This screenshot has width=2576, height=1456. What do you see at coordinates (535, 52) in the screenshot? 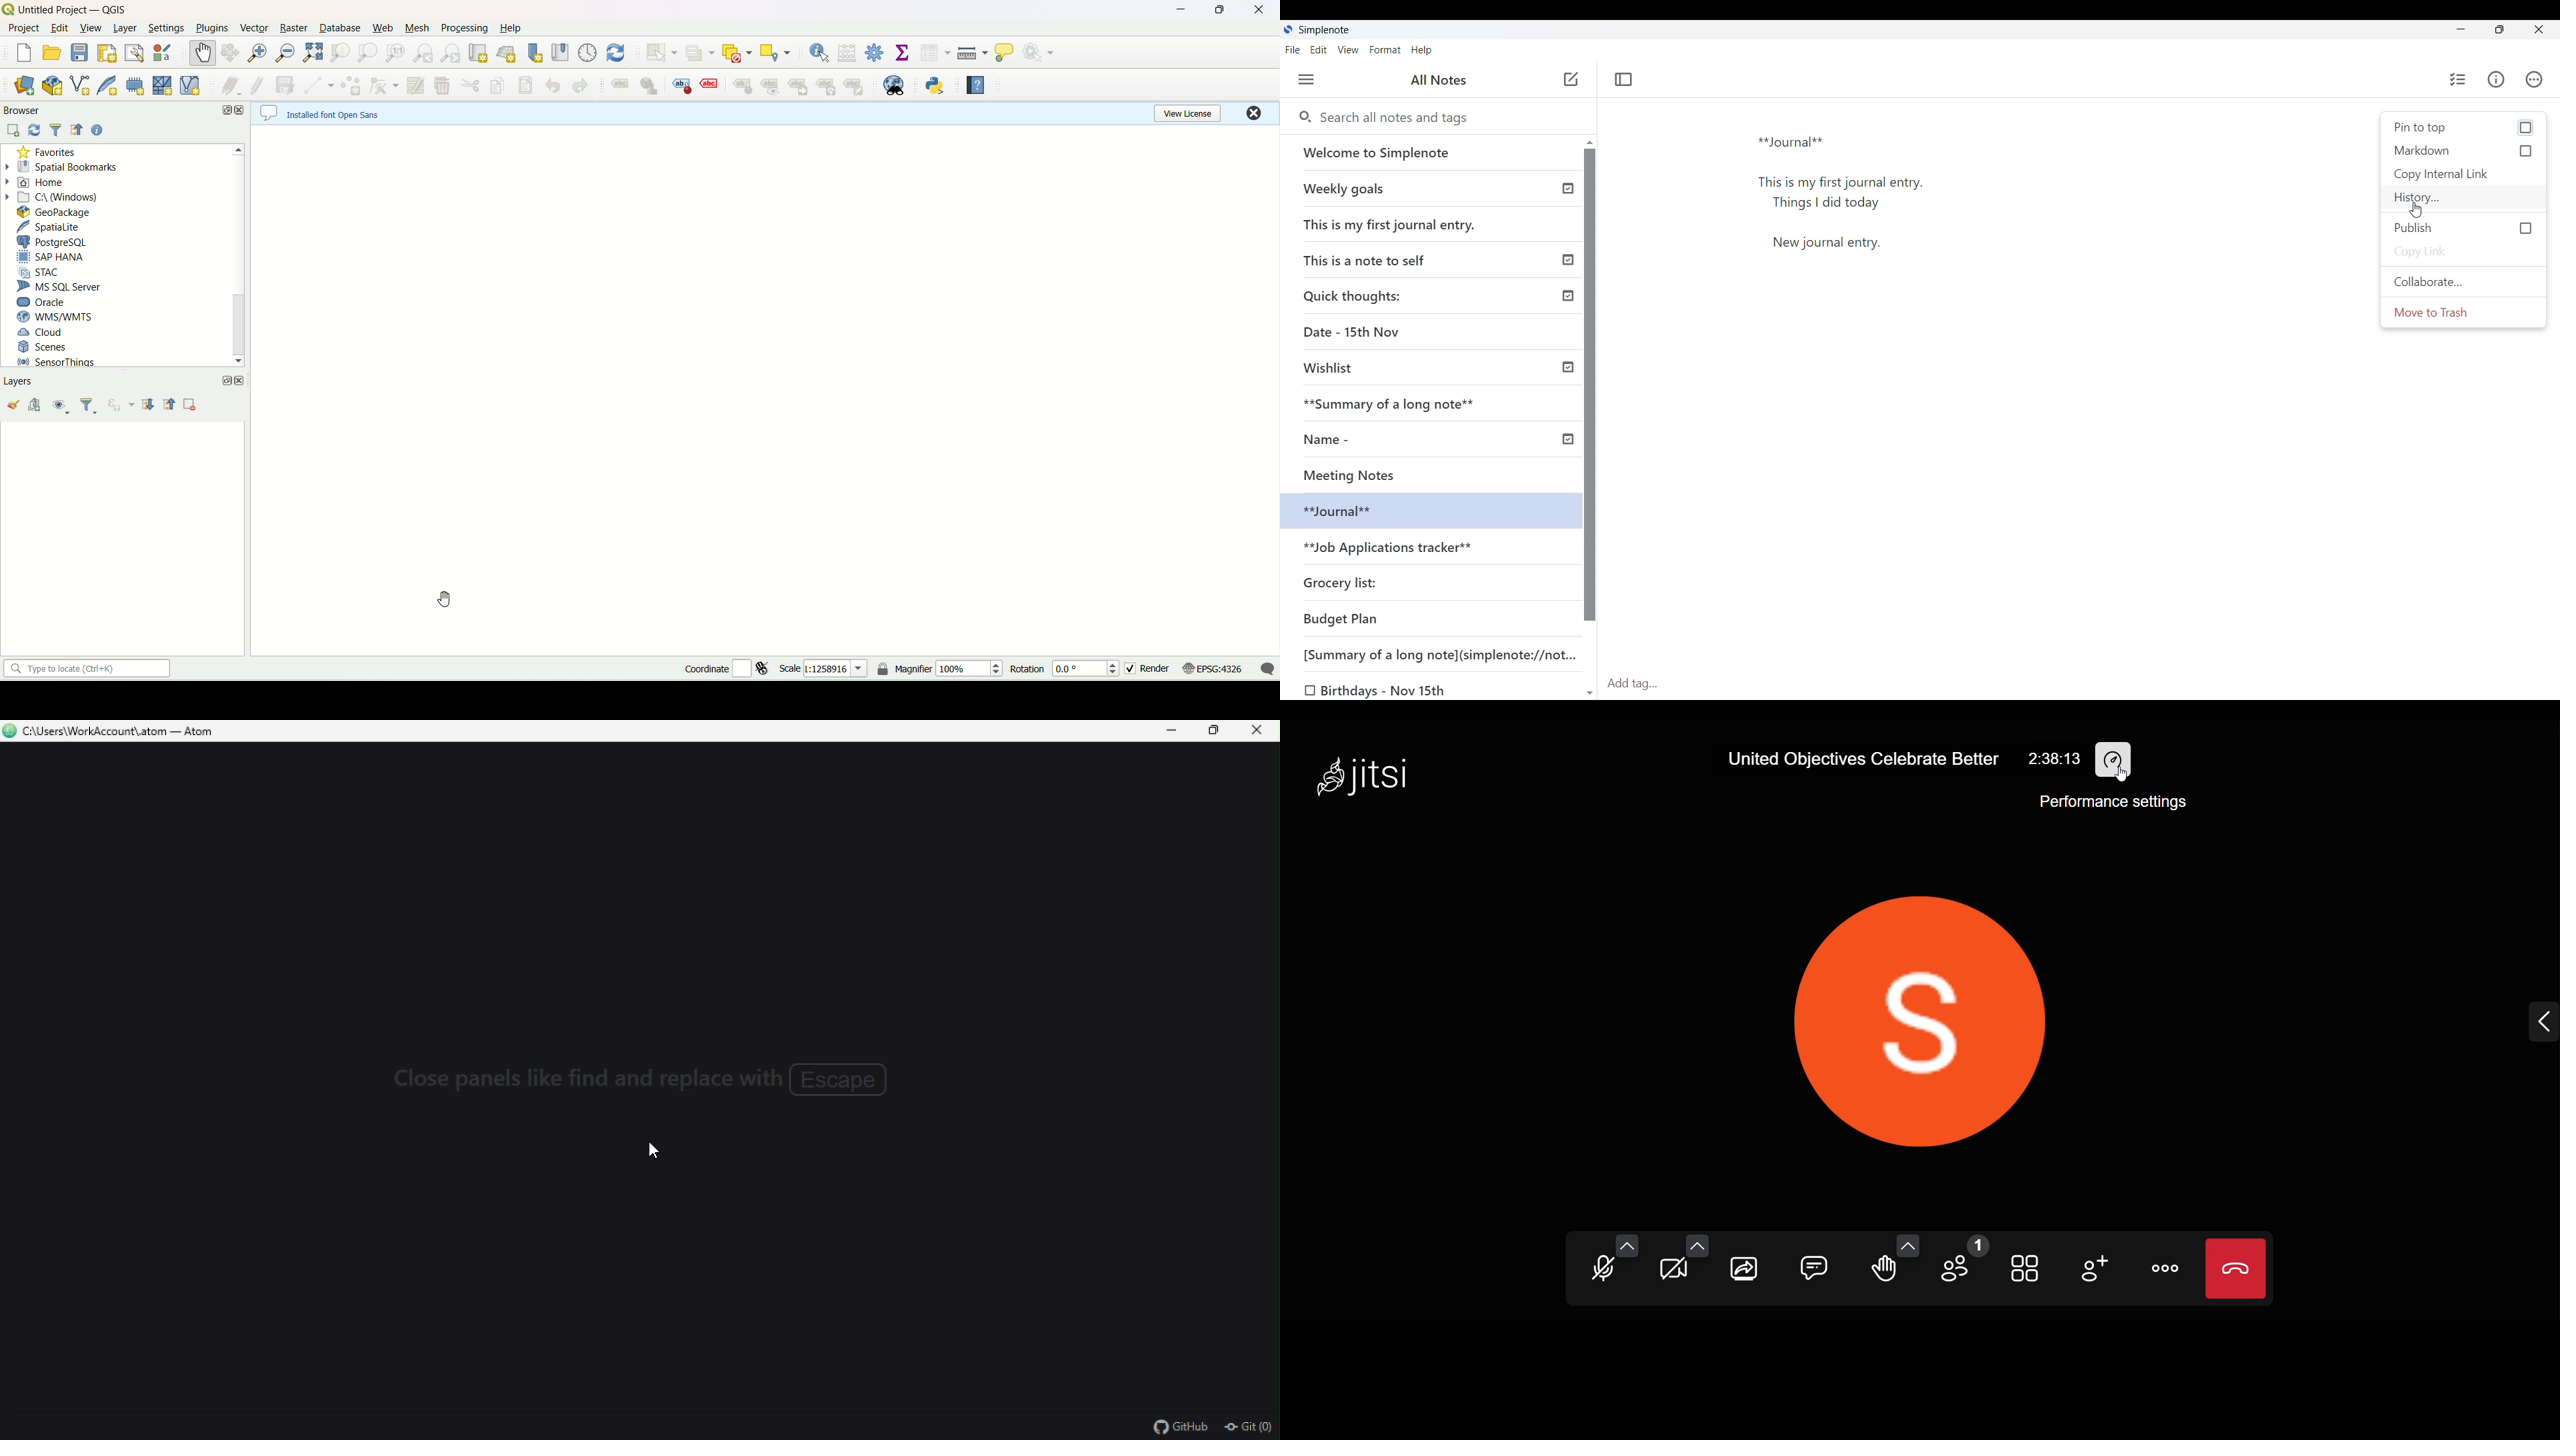
I see `new spatial bookmark` at bounding box center [535, 52].